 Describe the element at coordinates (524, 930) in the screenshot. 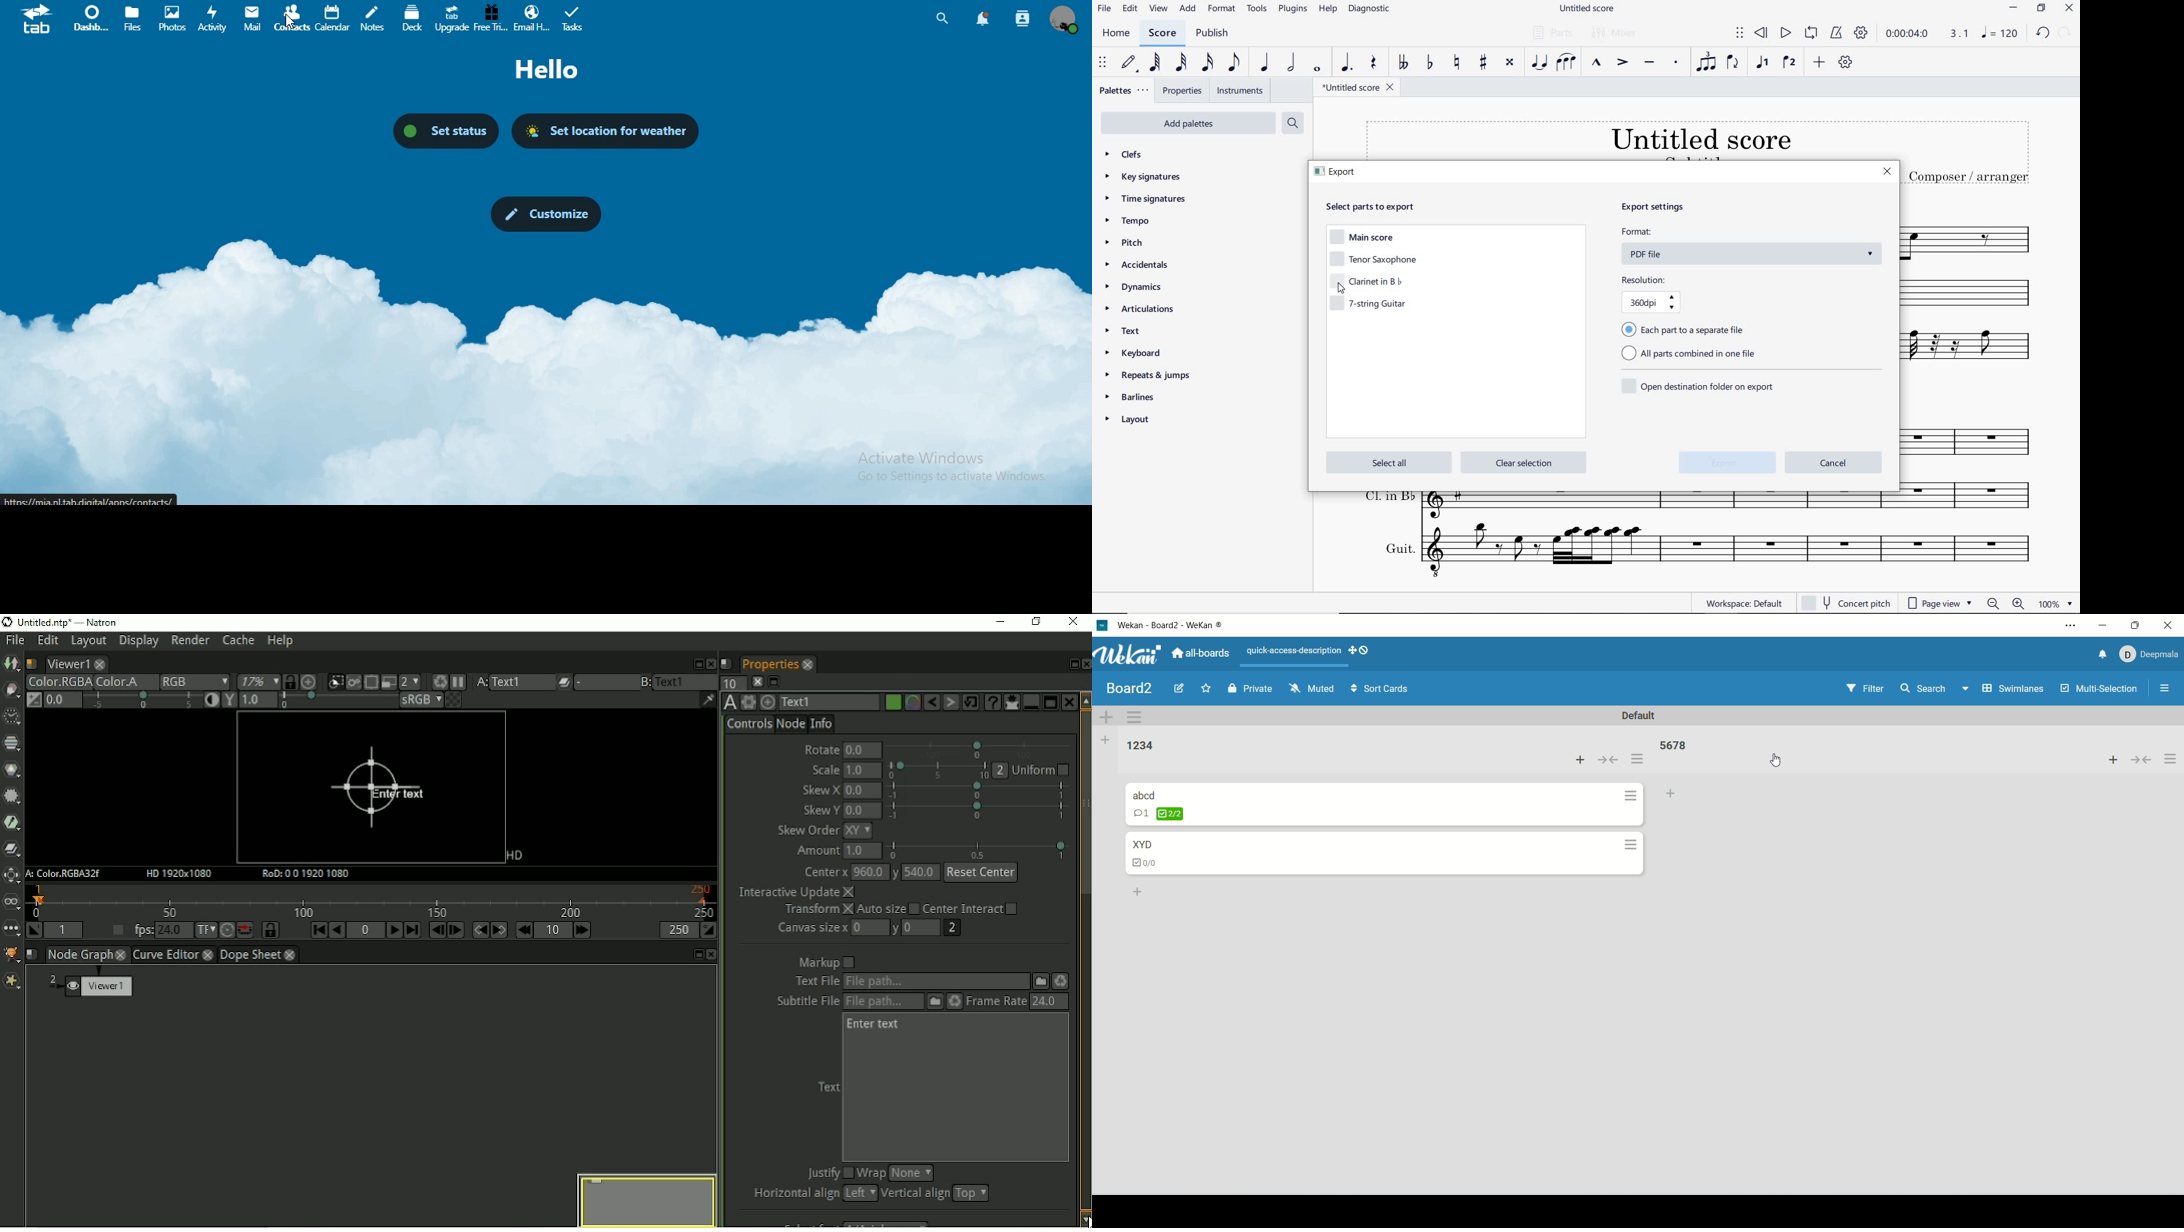

I see `Previous increment` at that location.